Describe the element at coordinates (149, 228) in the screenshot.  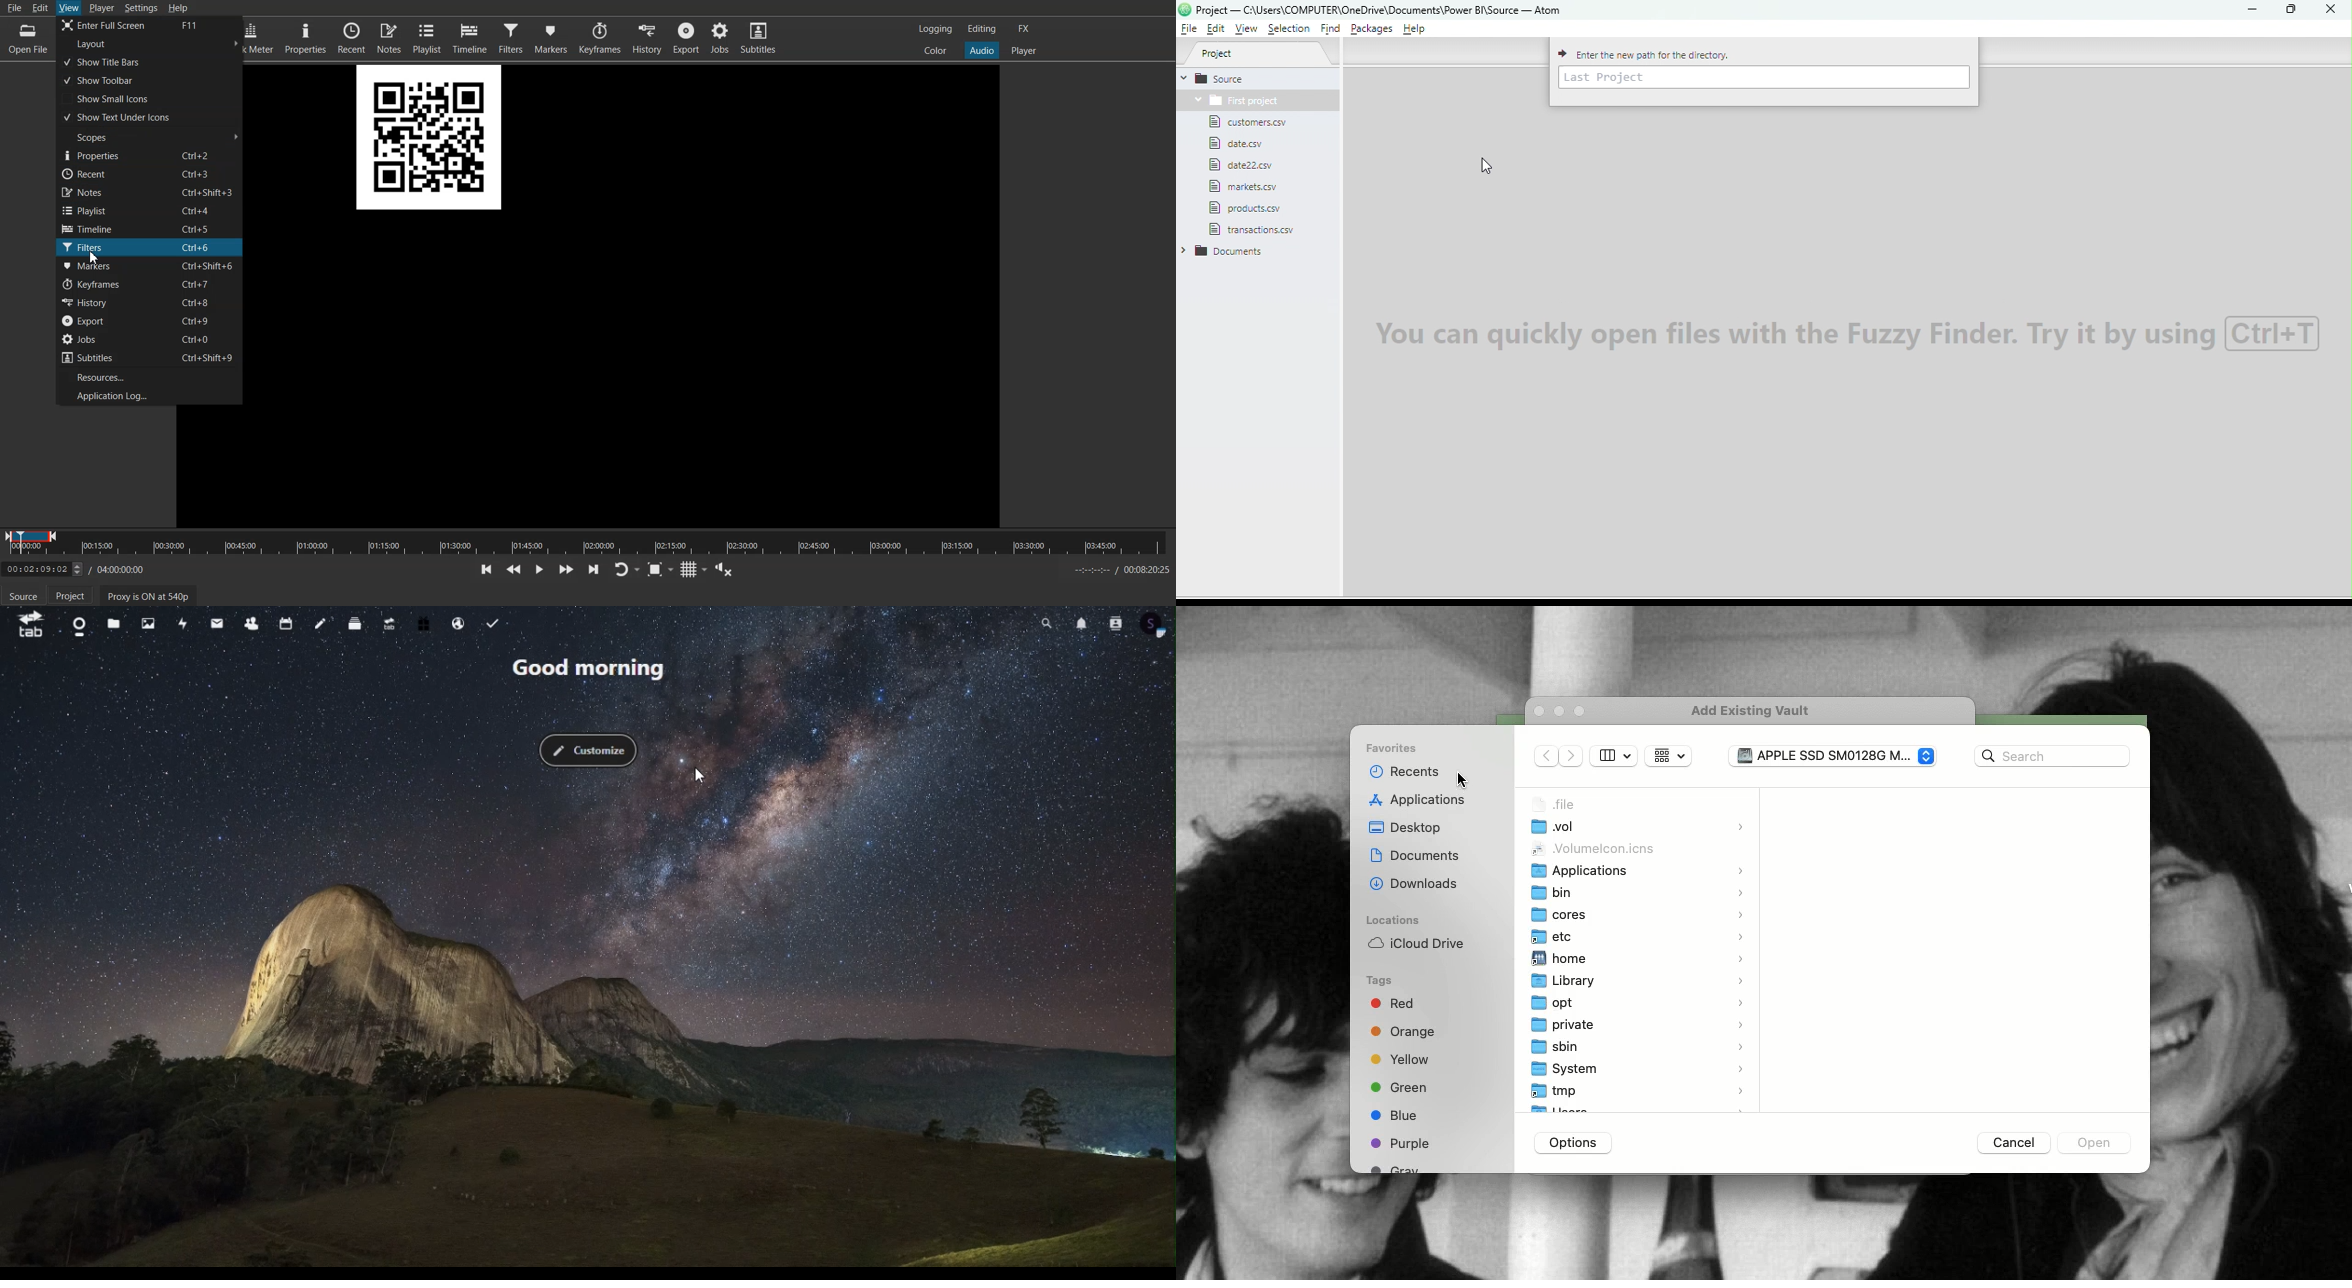
I see `Timeline` at that location.